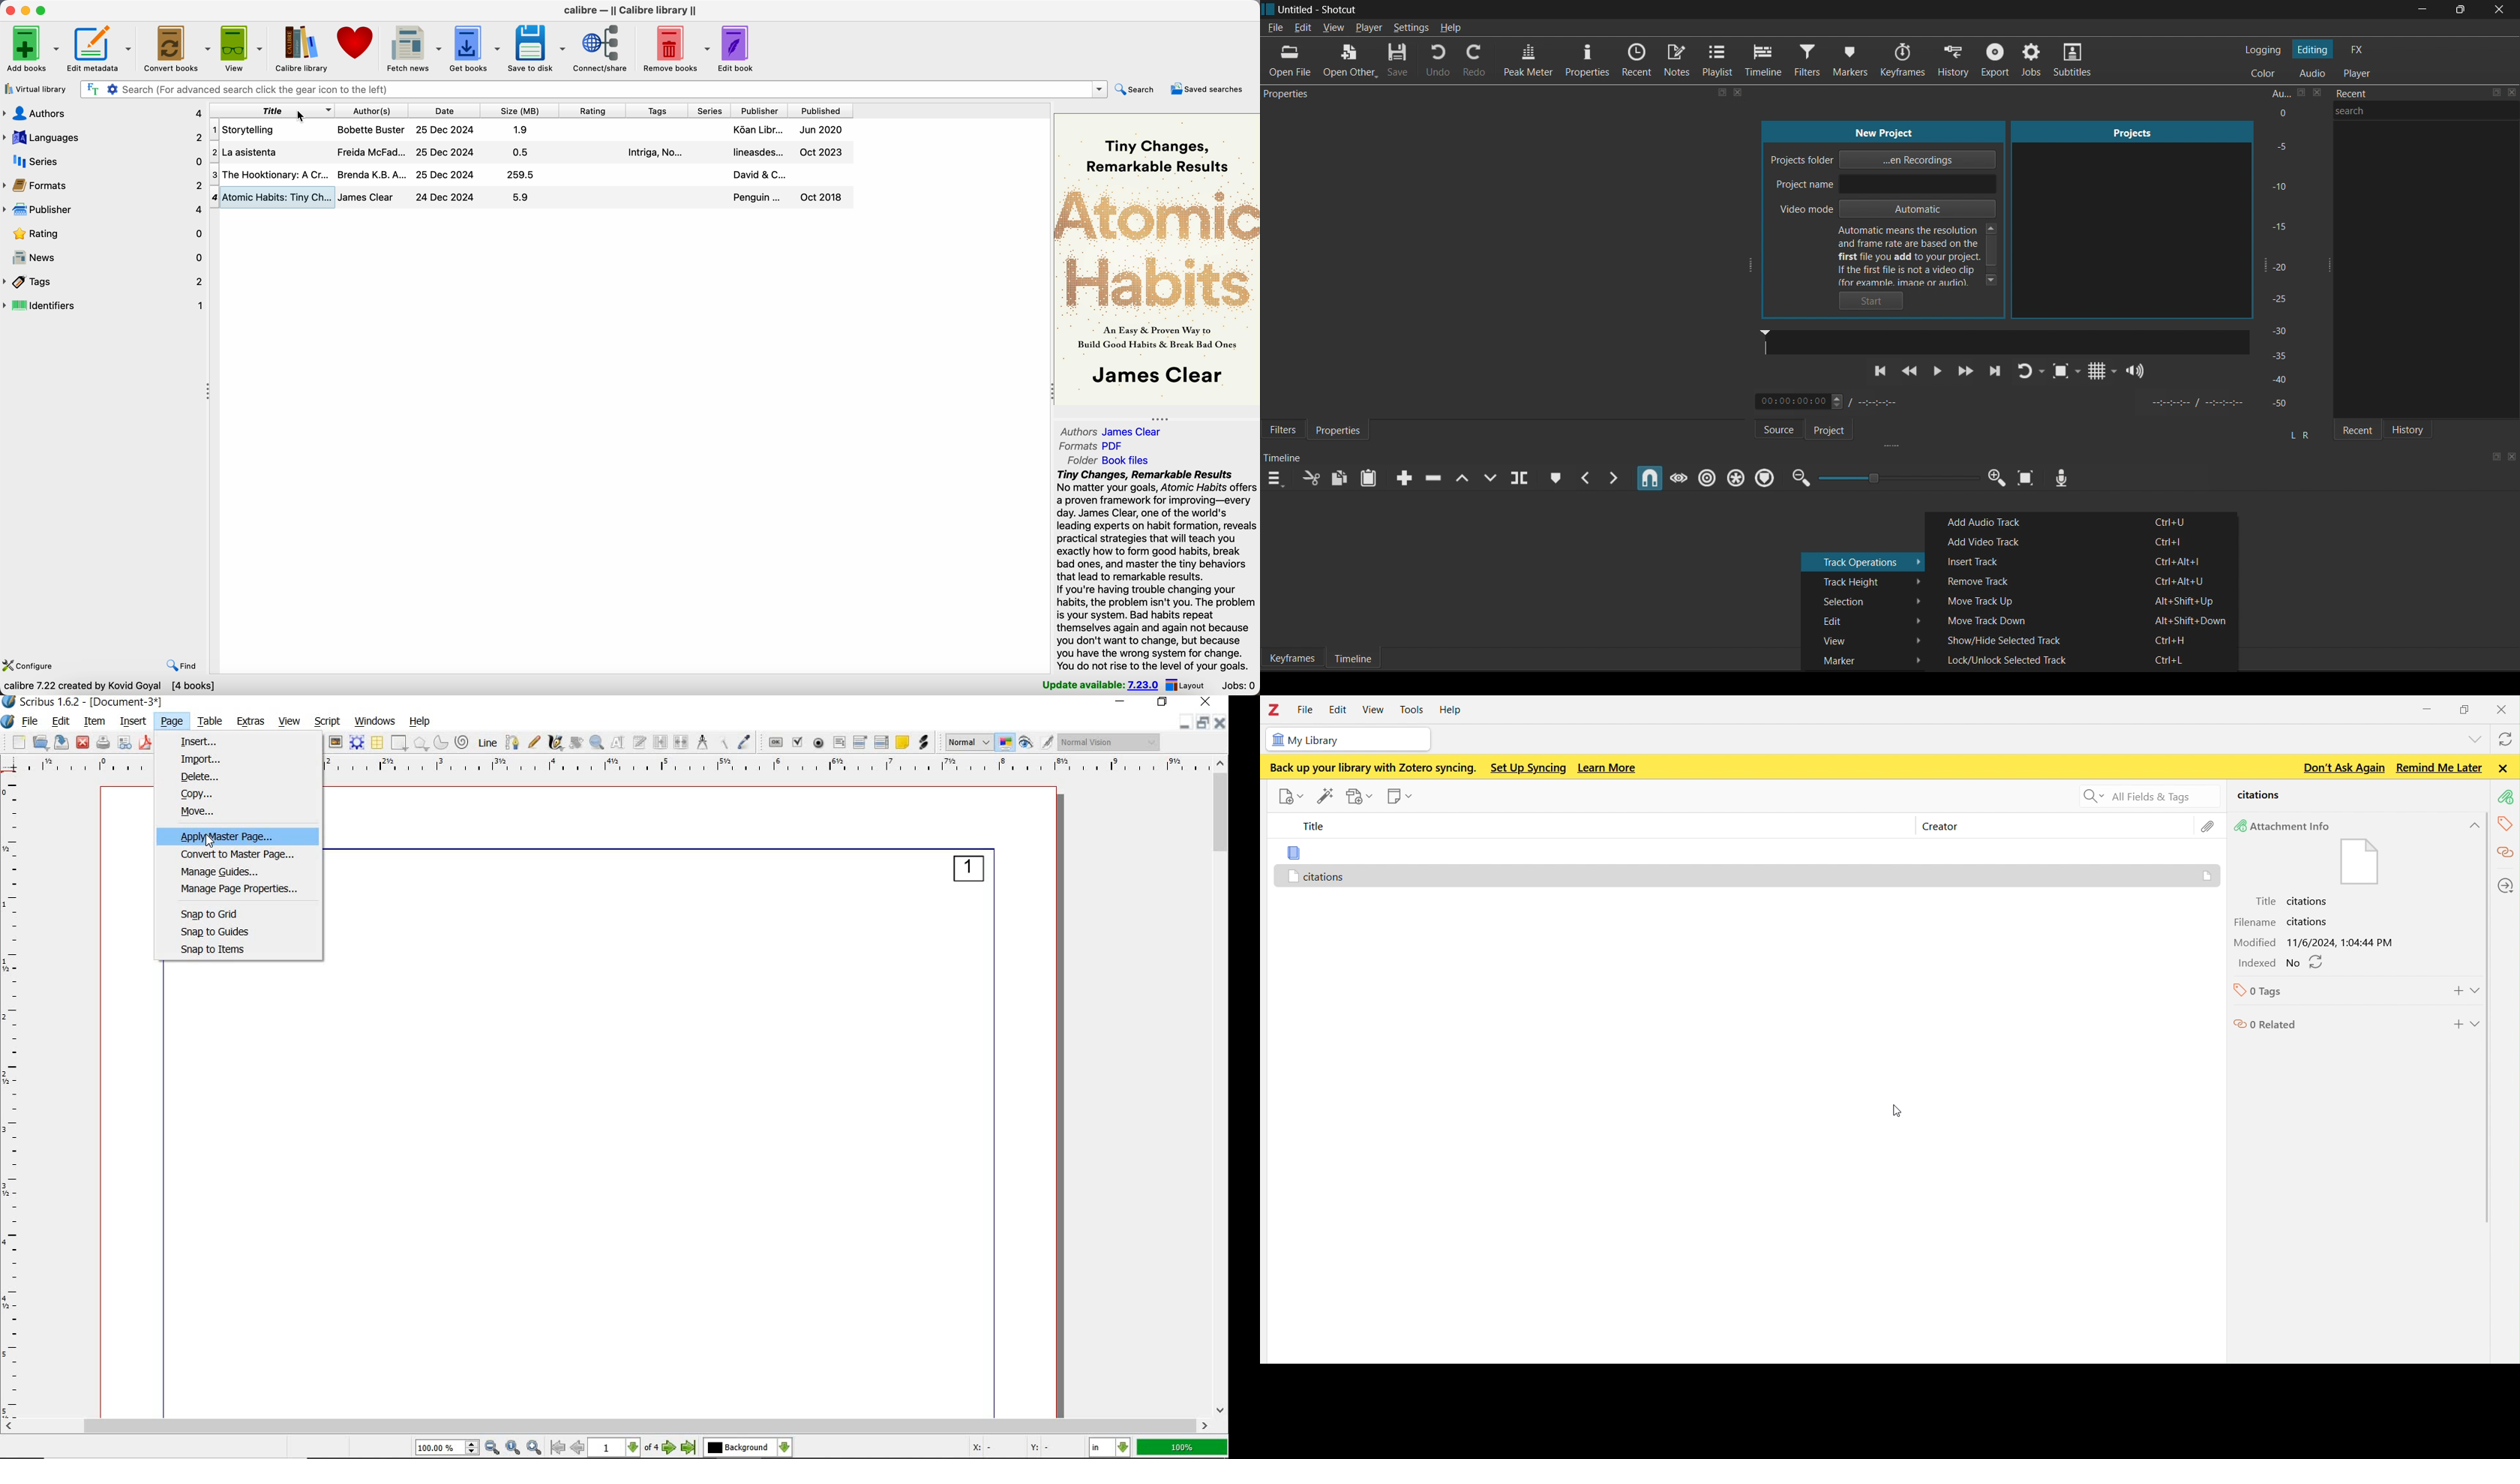 This screenshot has height=1484, width=2520. I want to click on zoom out, so click(493, 1448).